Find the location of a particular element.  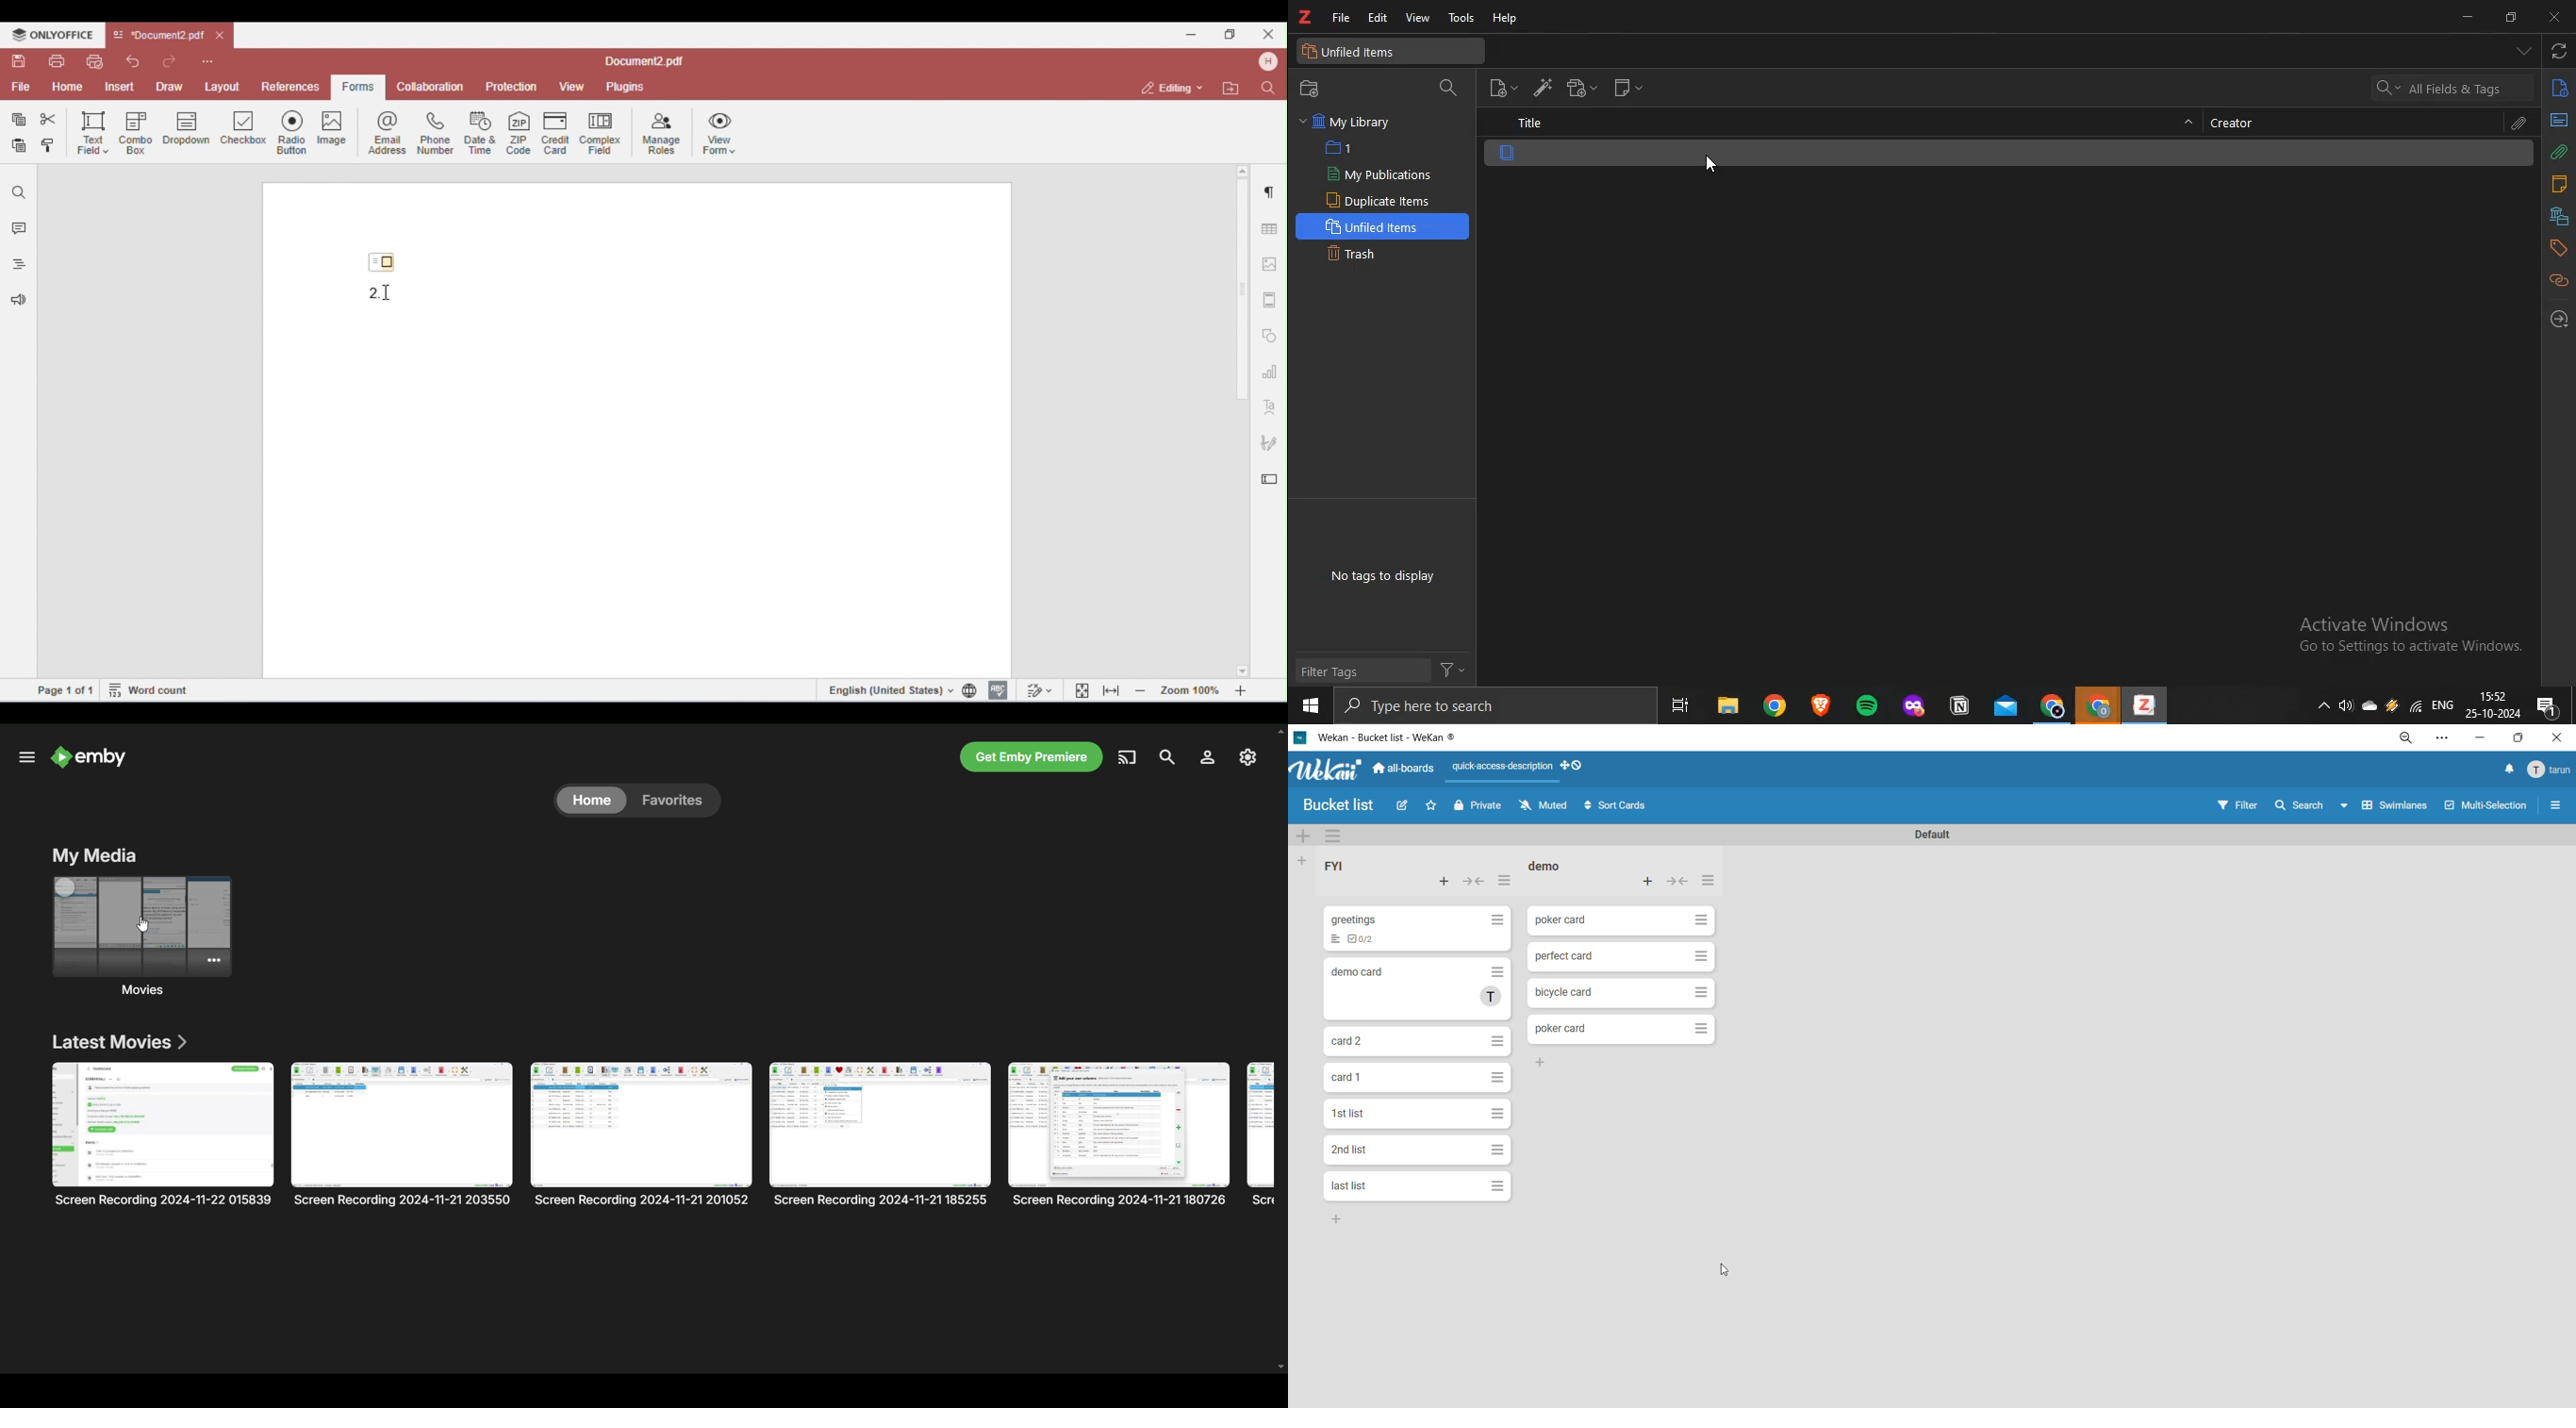

card 2 is located at coordinates (1346, 1039).